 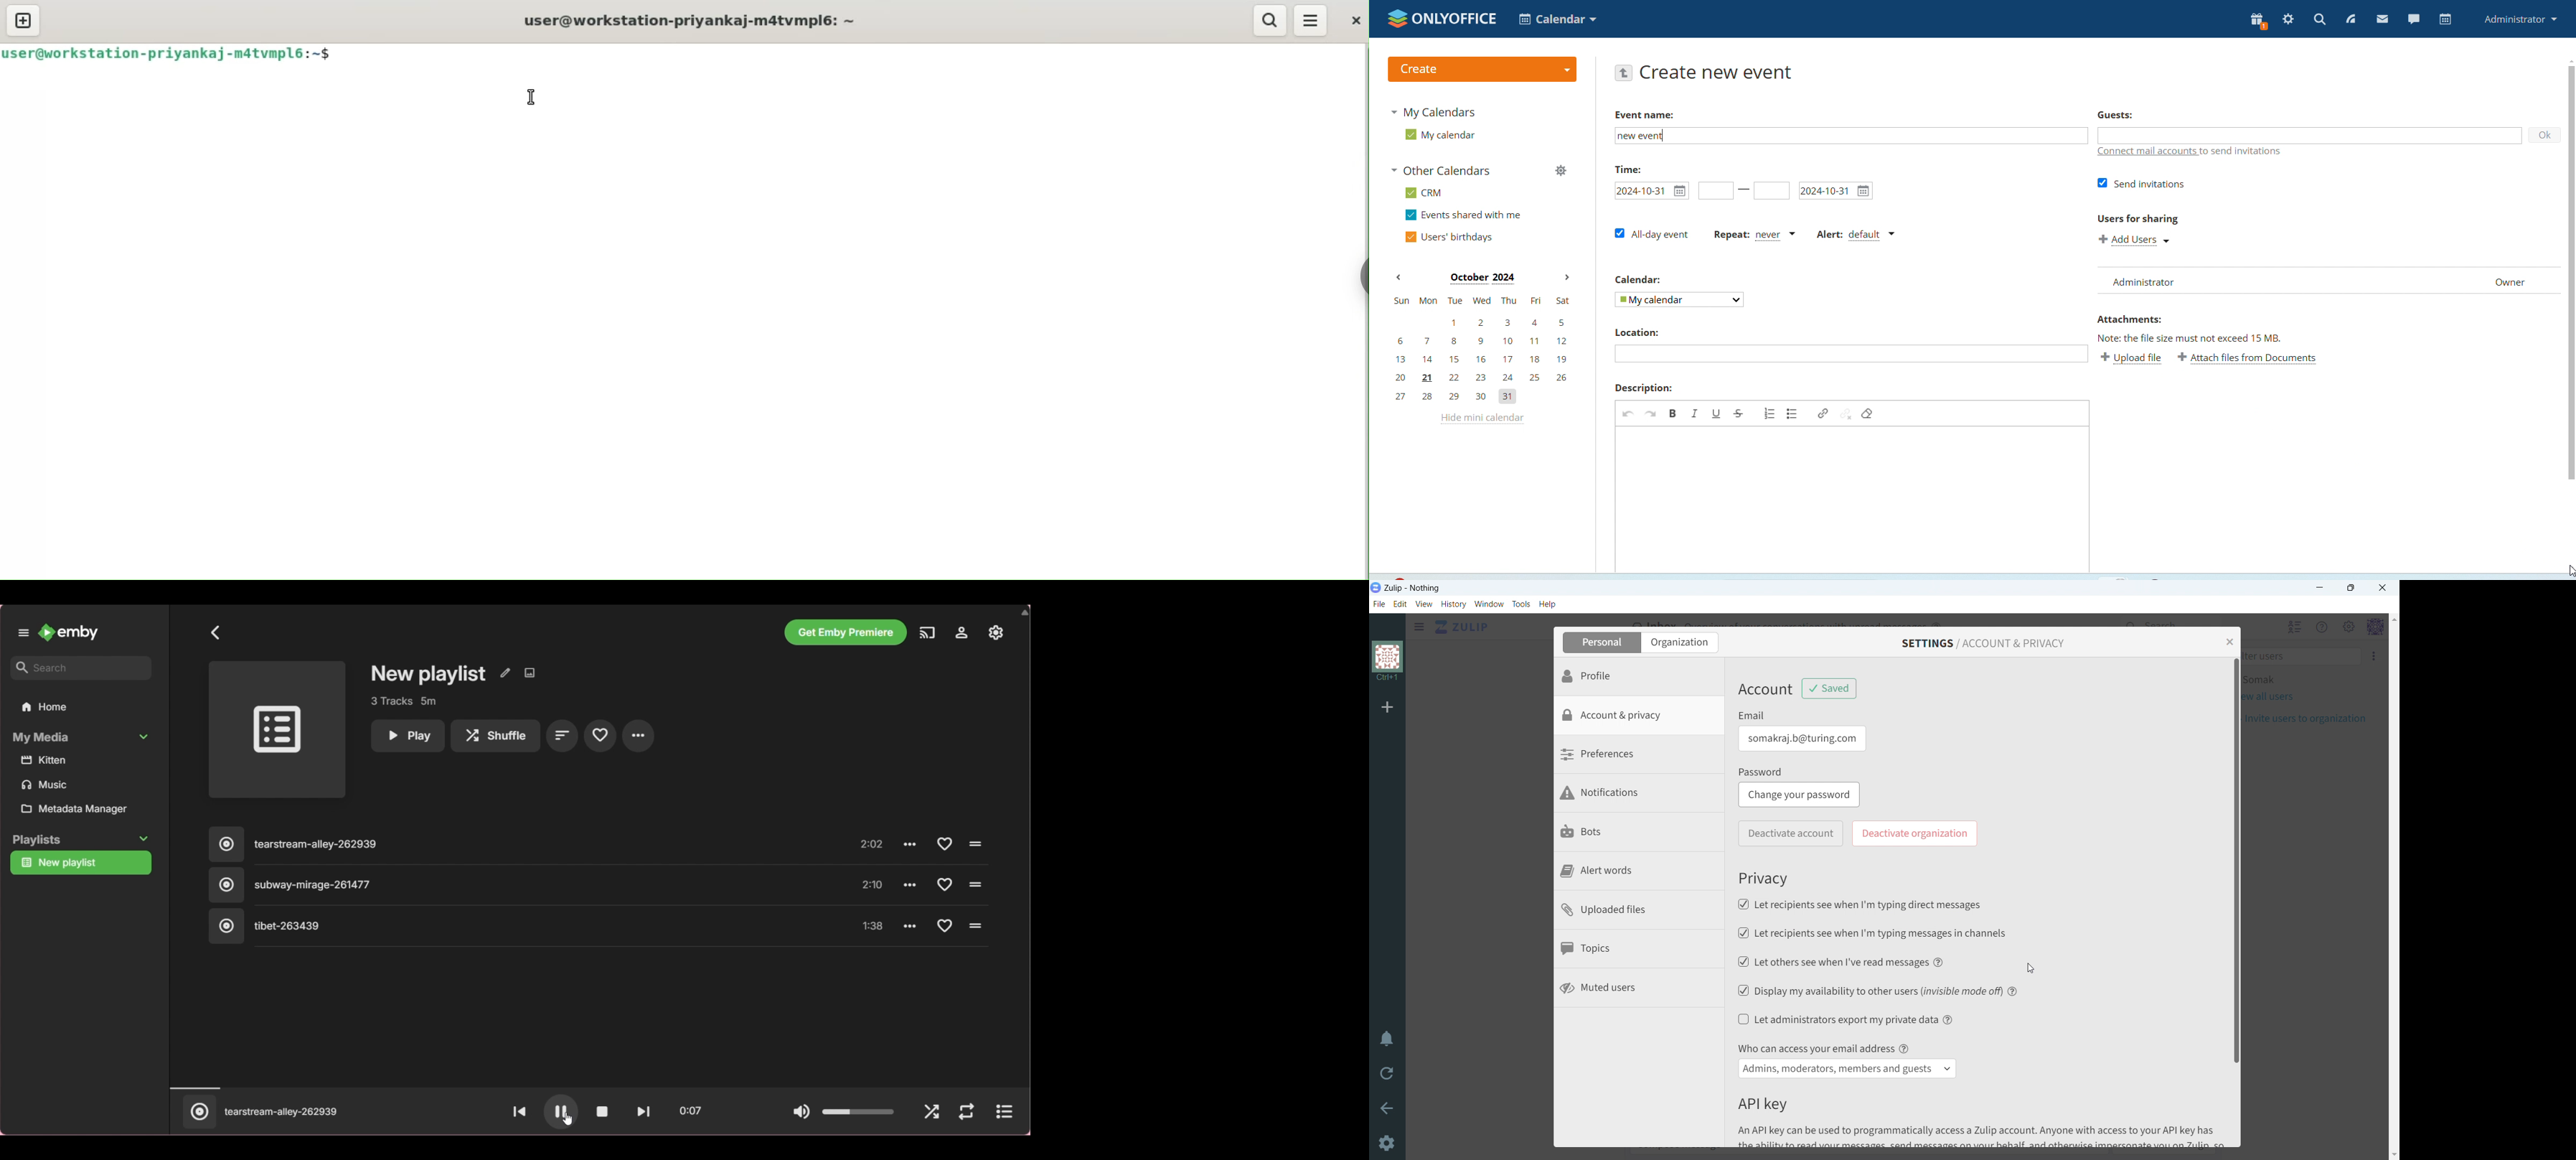 What do you see at coordinates (1645, 116) in the screenshot?
I see `Event name` at bounding box center [1645, 116].